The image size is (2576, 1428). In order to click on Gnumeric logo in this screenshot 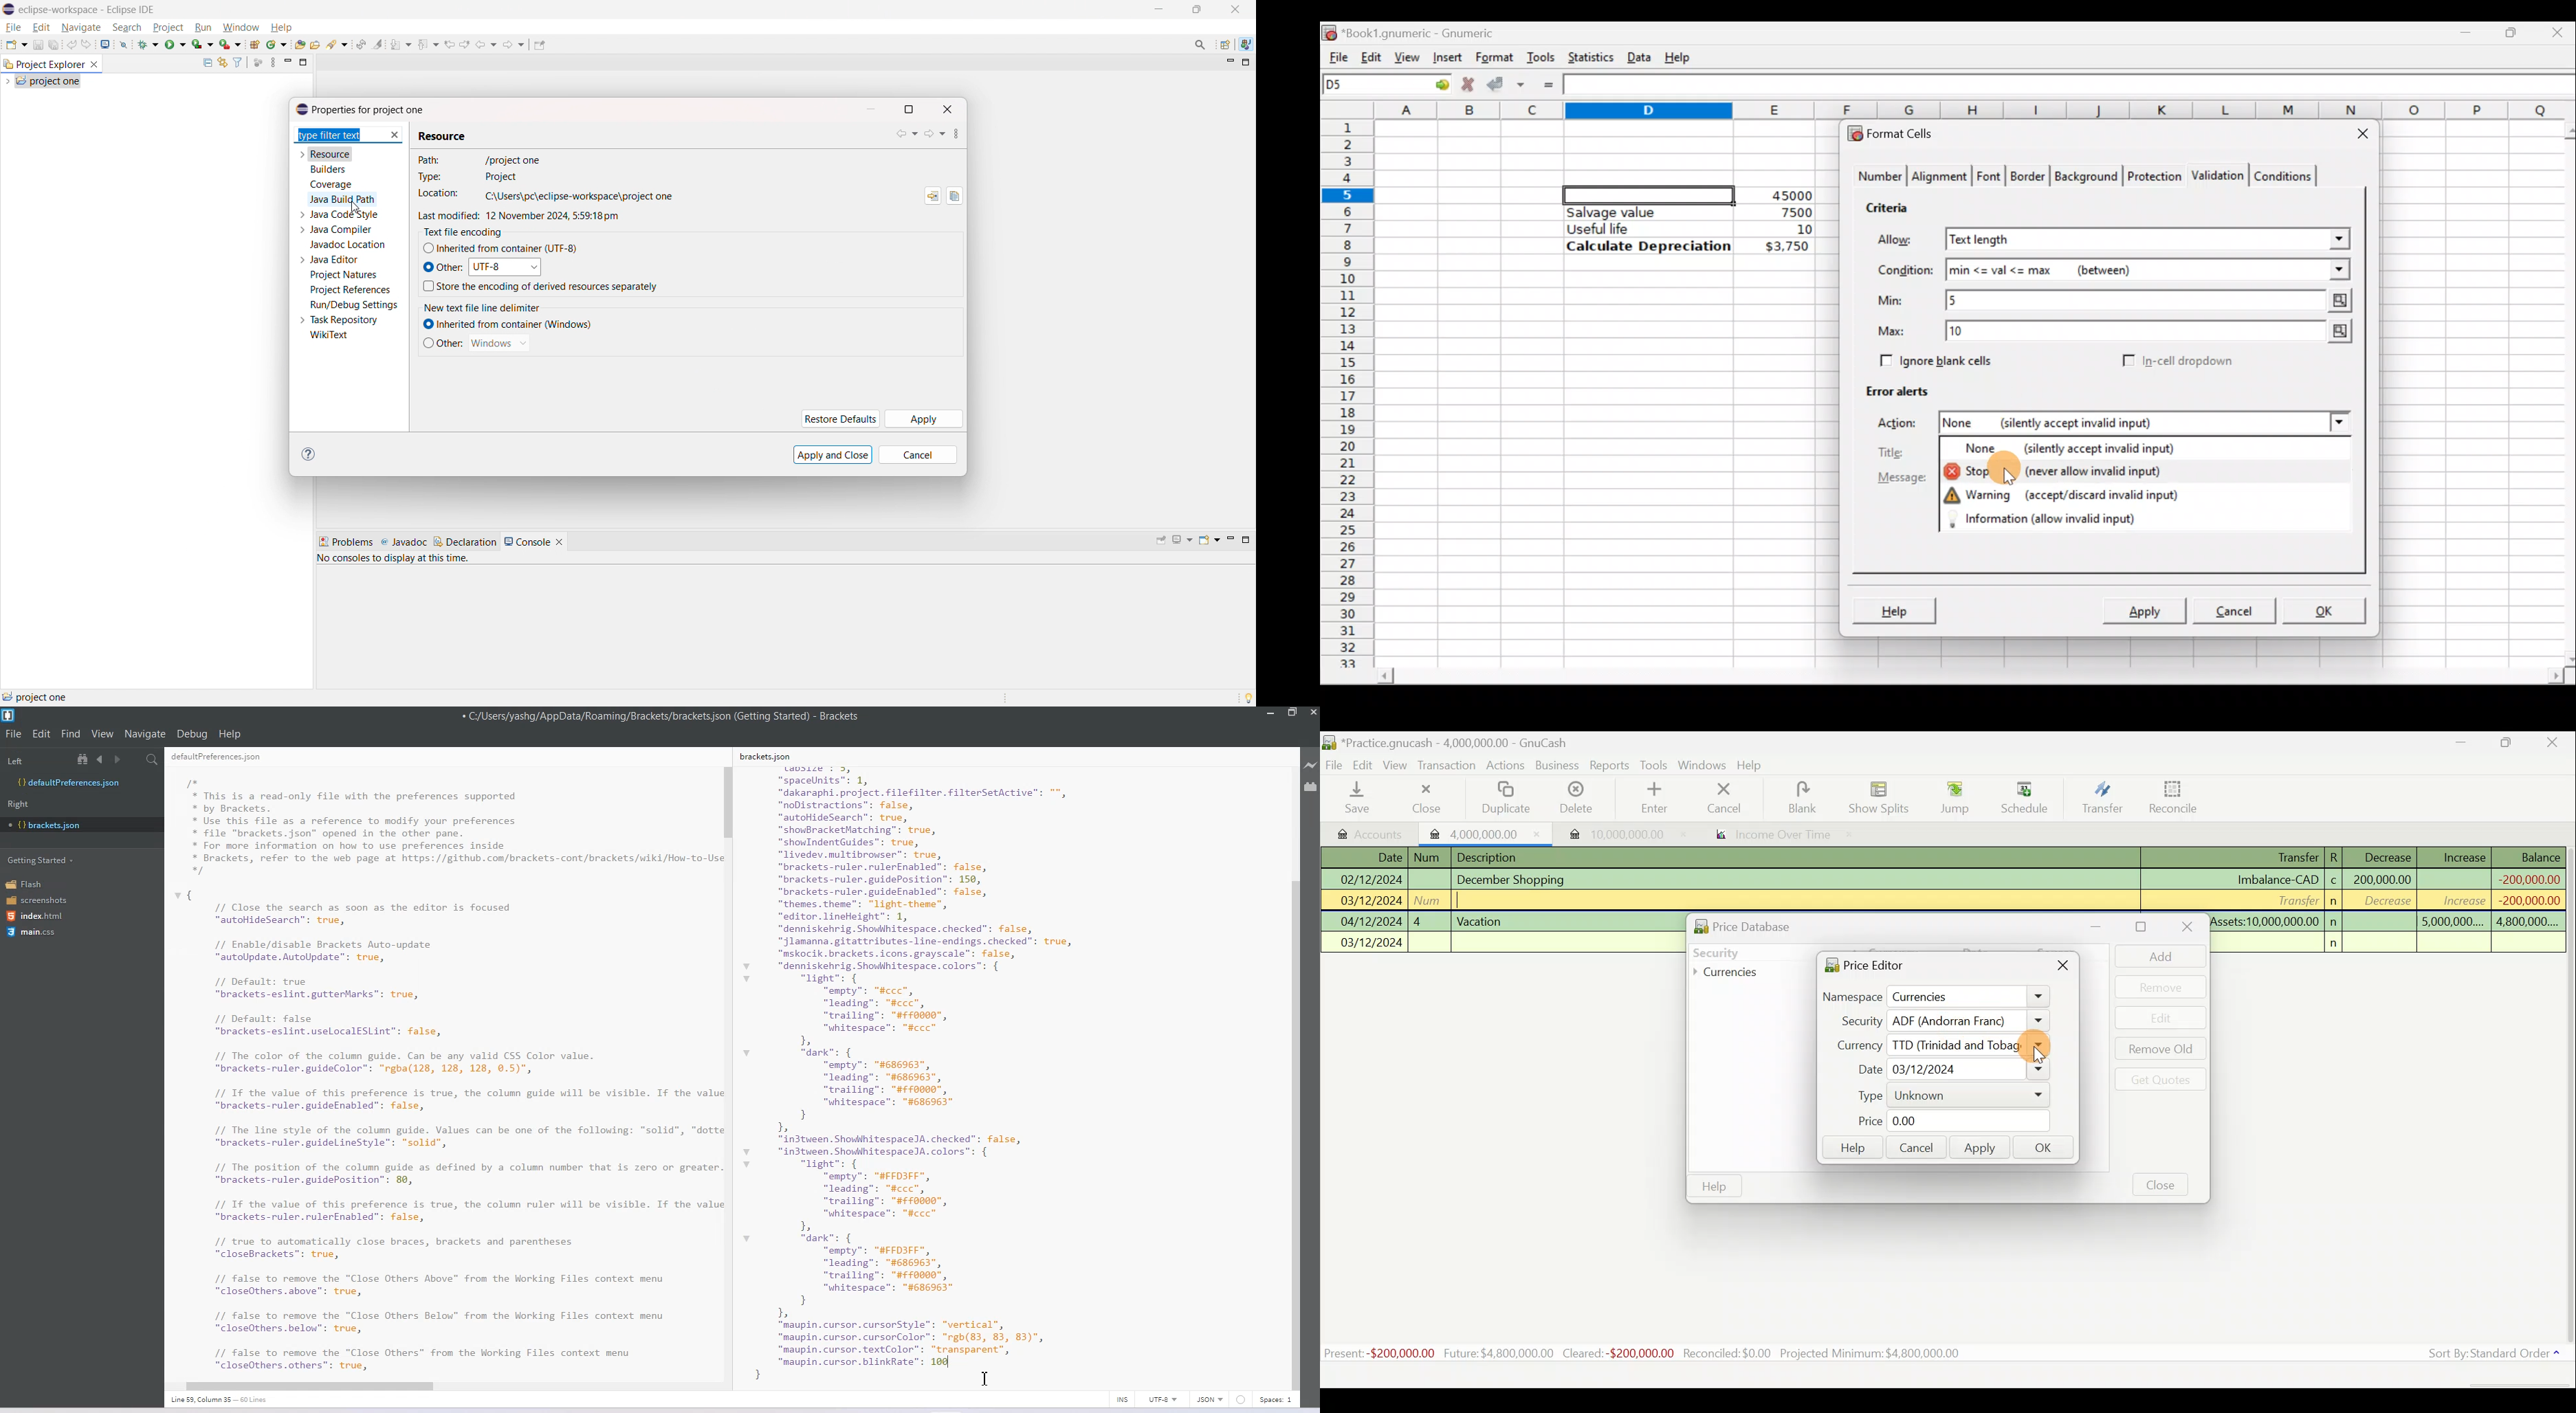, I will do `click(1329, 31)`.